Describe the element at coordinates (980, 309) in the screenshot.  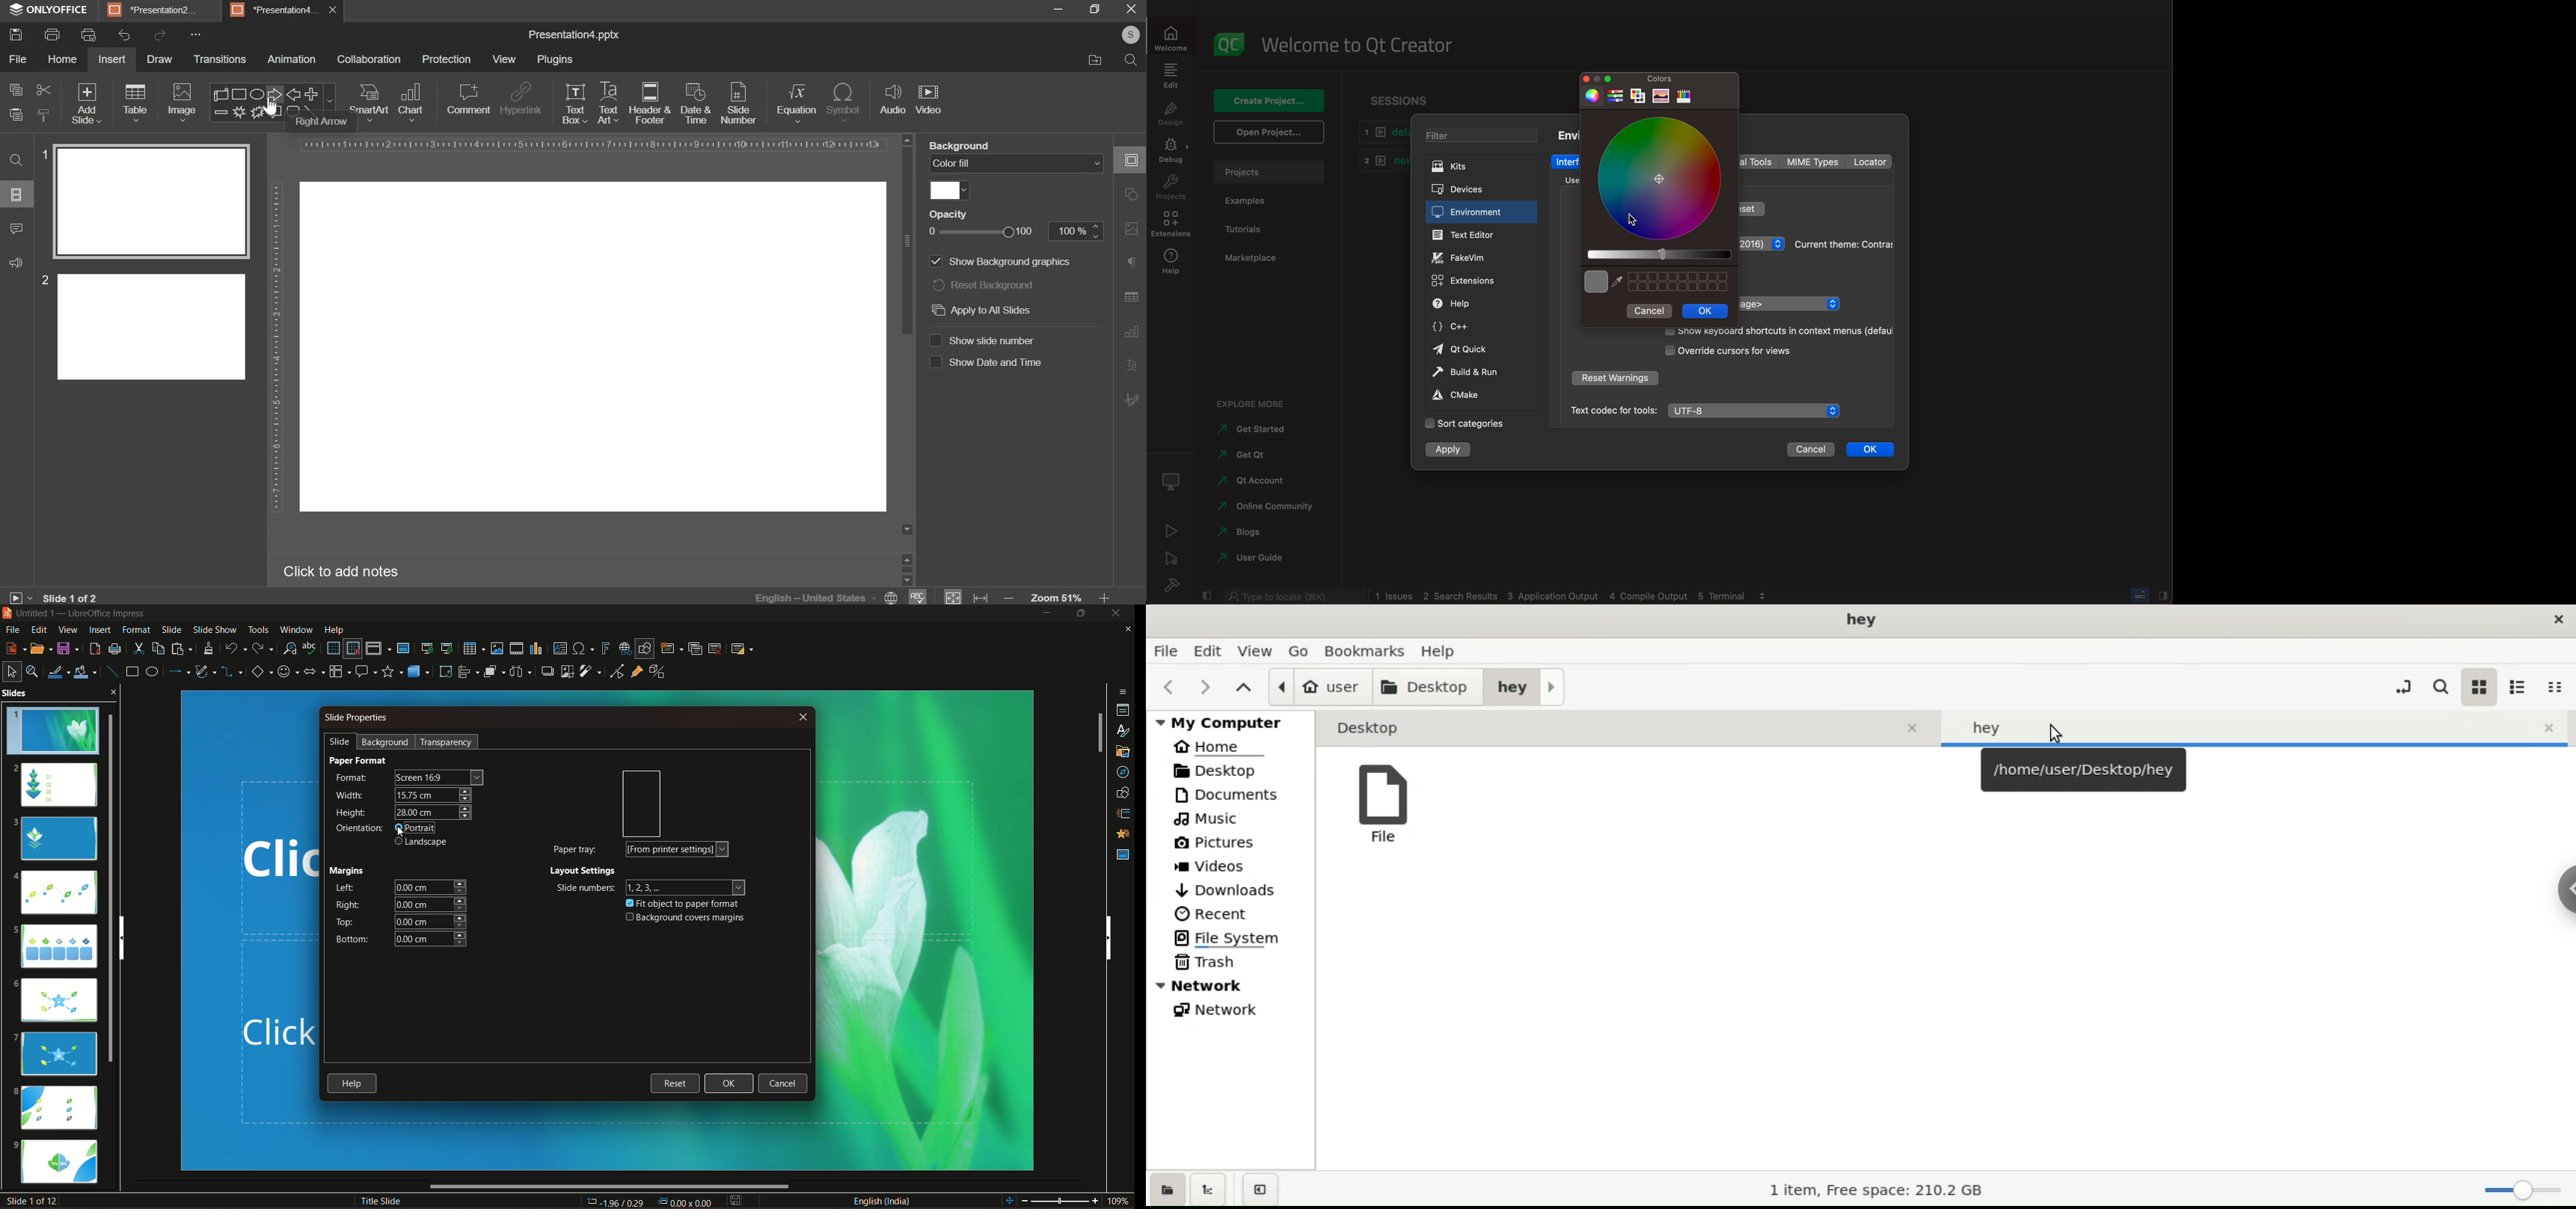
I see `apply to all slides` at that location.